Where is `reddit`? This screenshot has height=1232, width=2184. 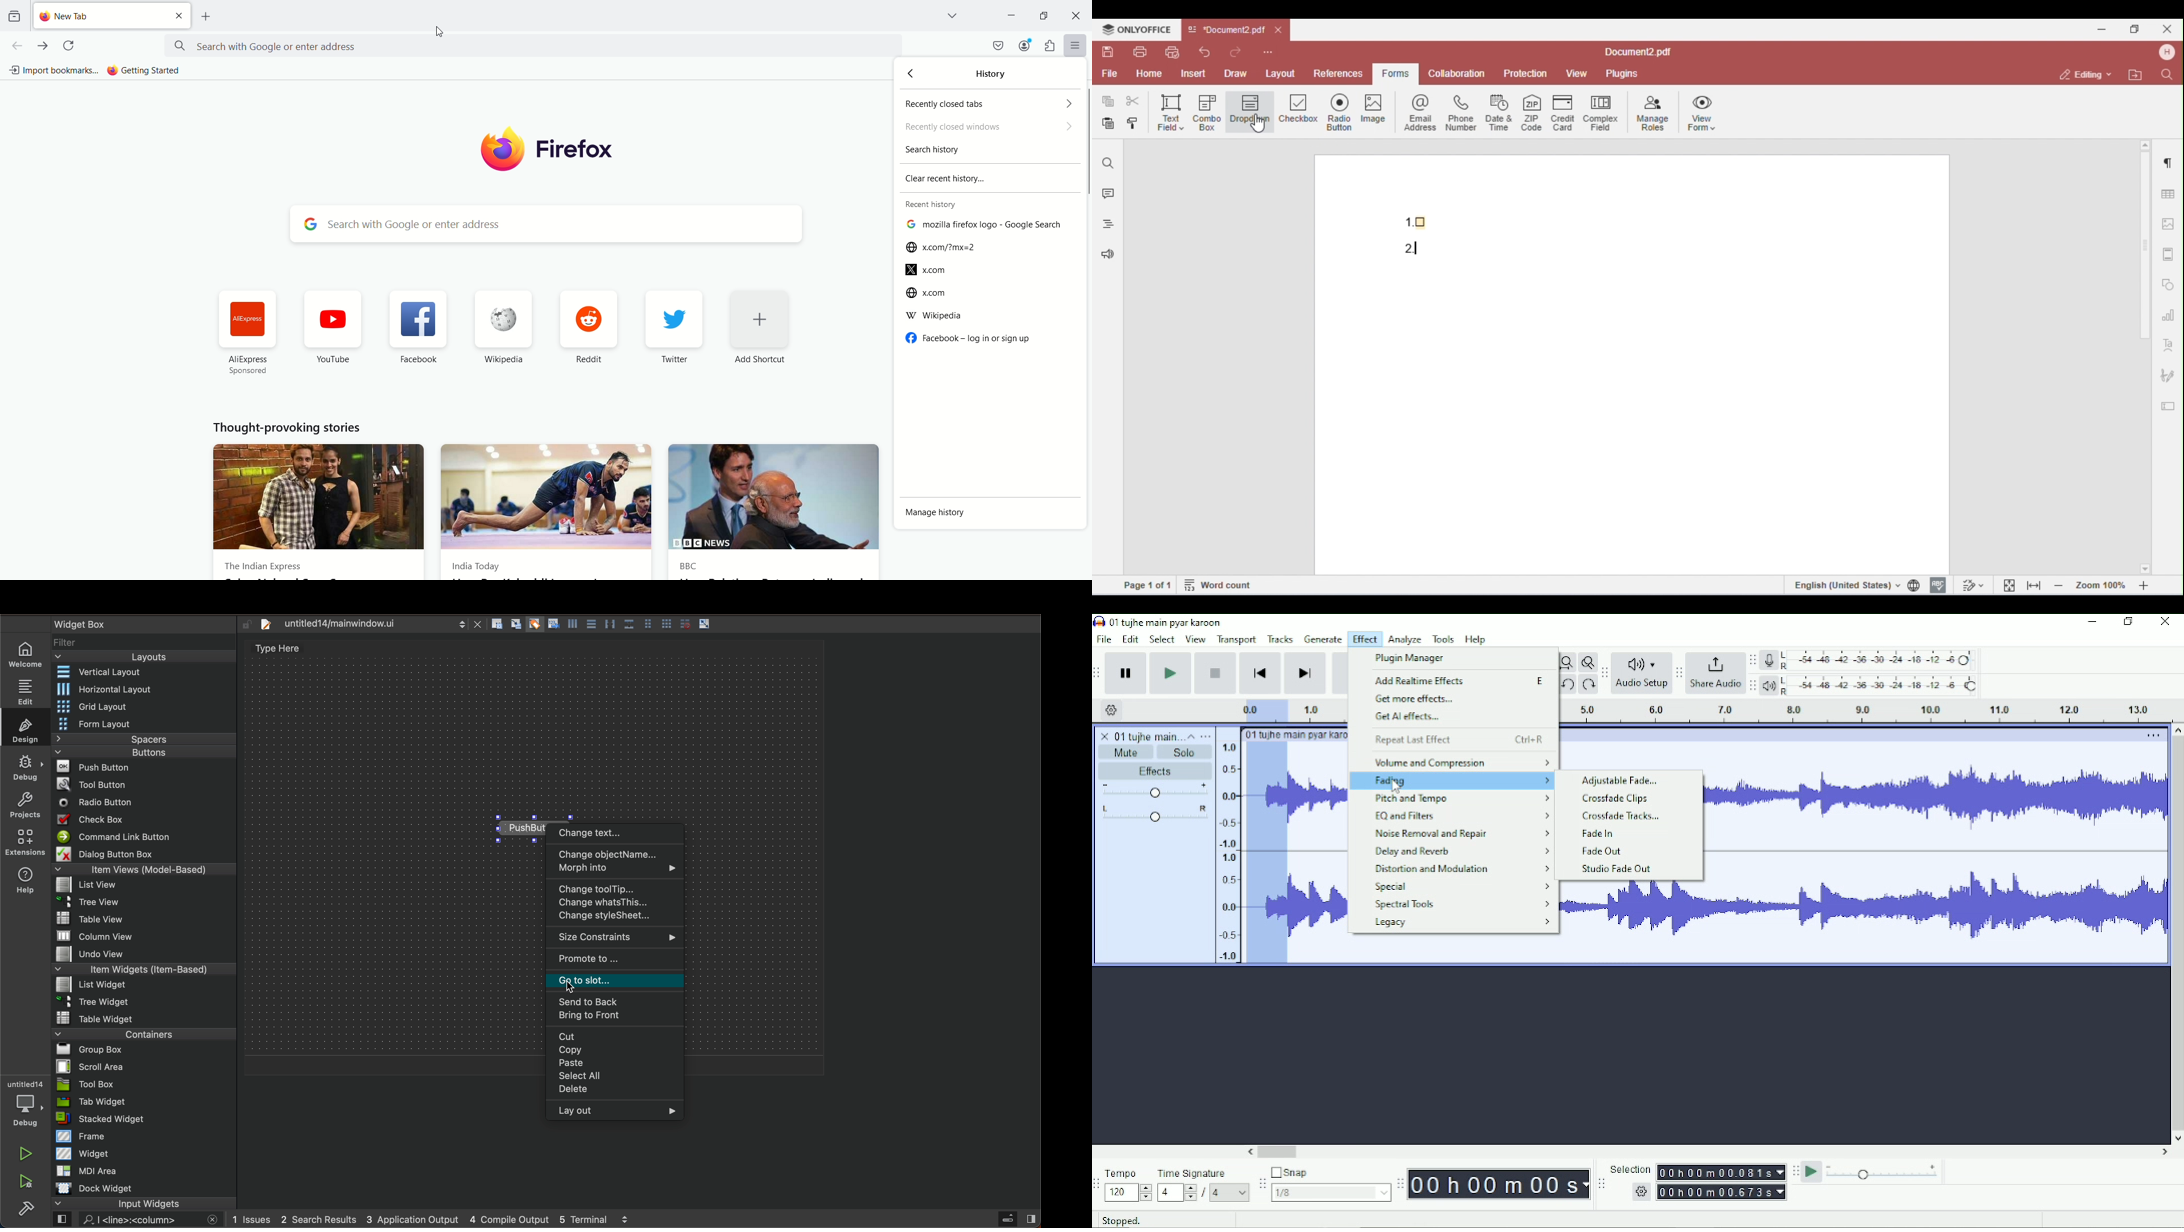
reddit is located at coordinates (593, 327).